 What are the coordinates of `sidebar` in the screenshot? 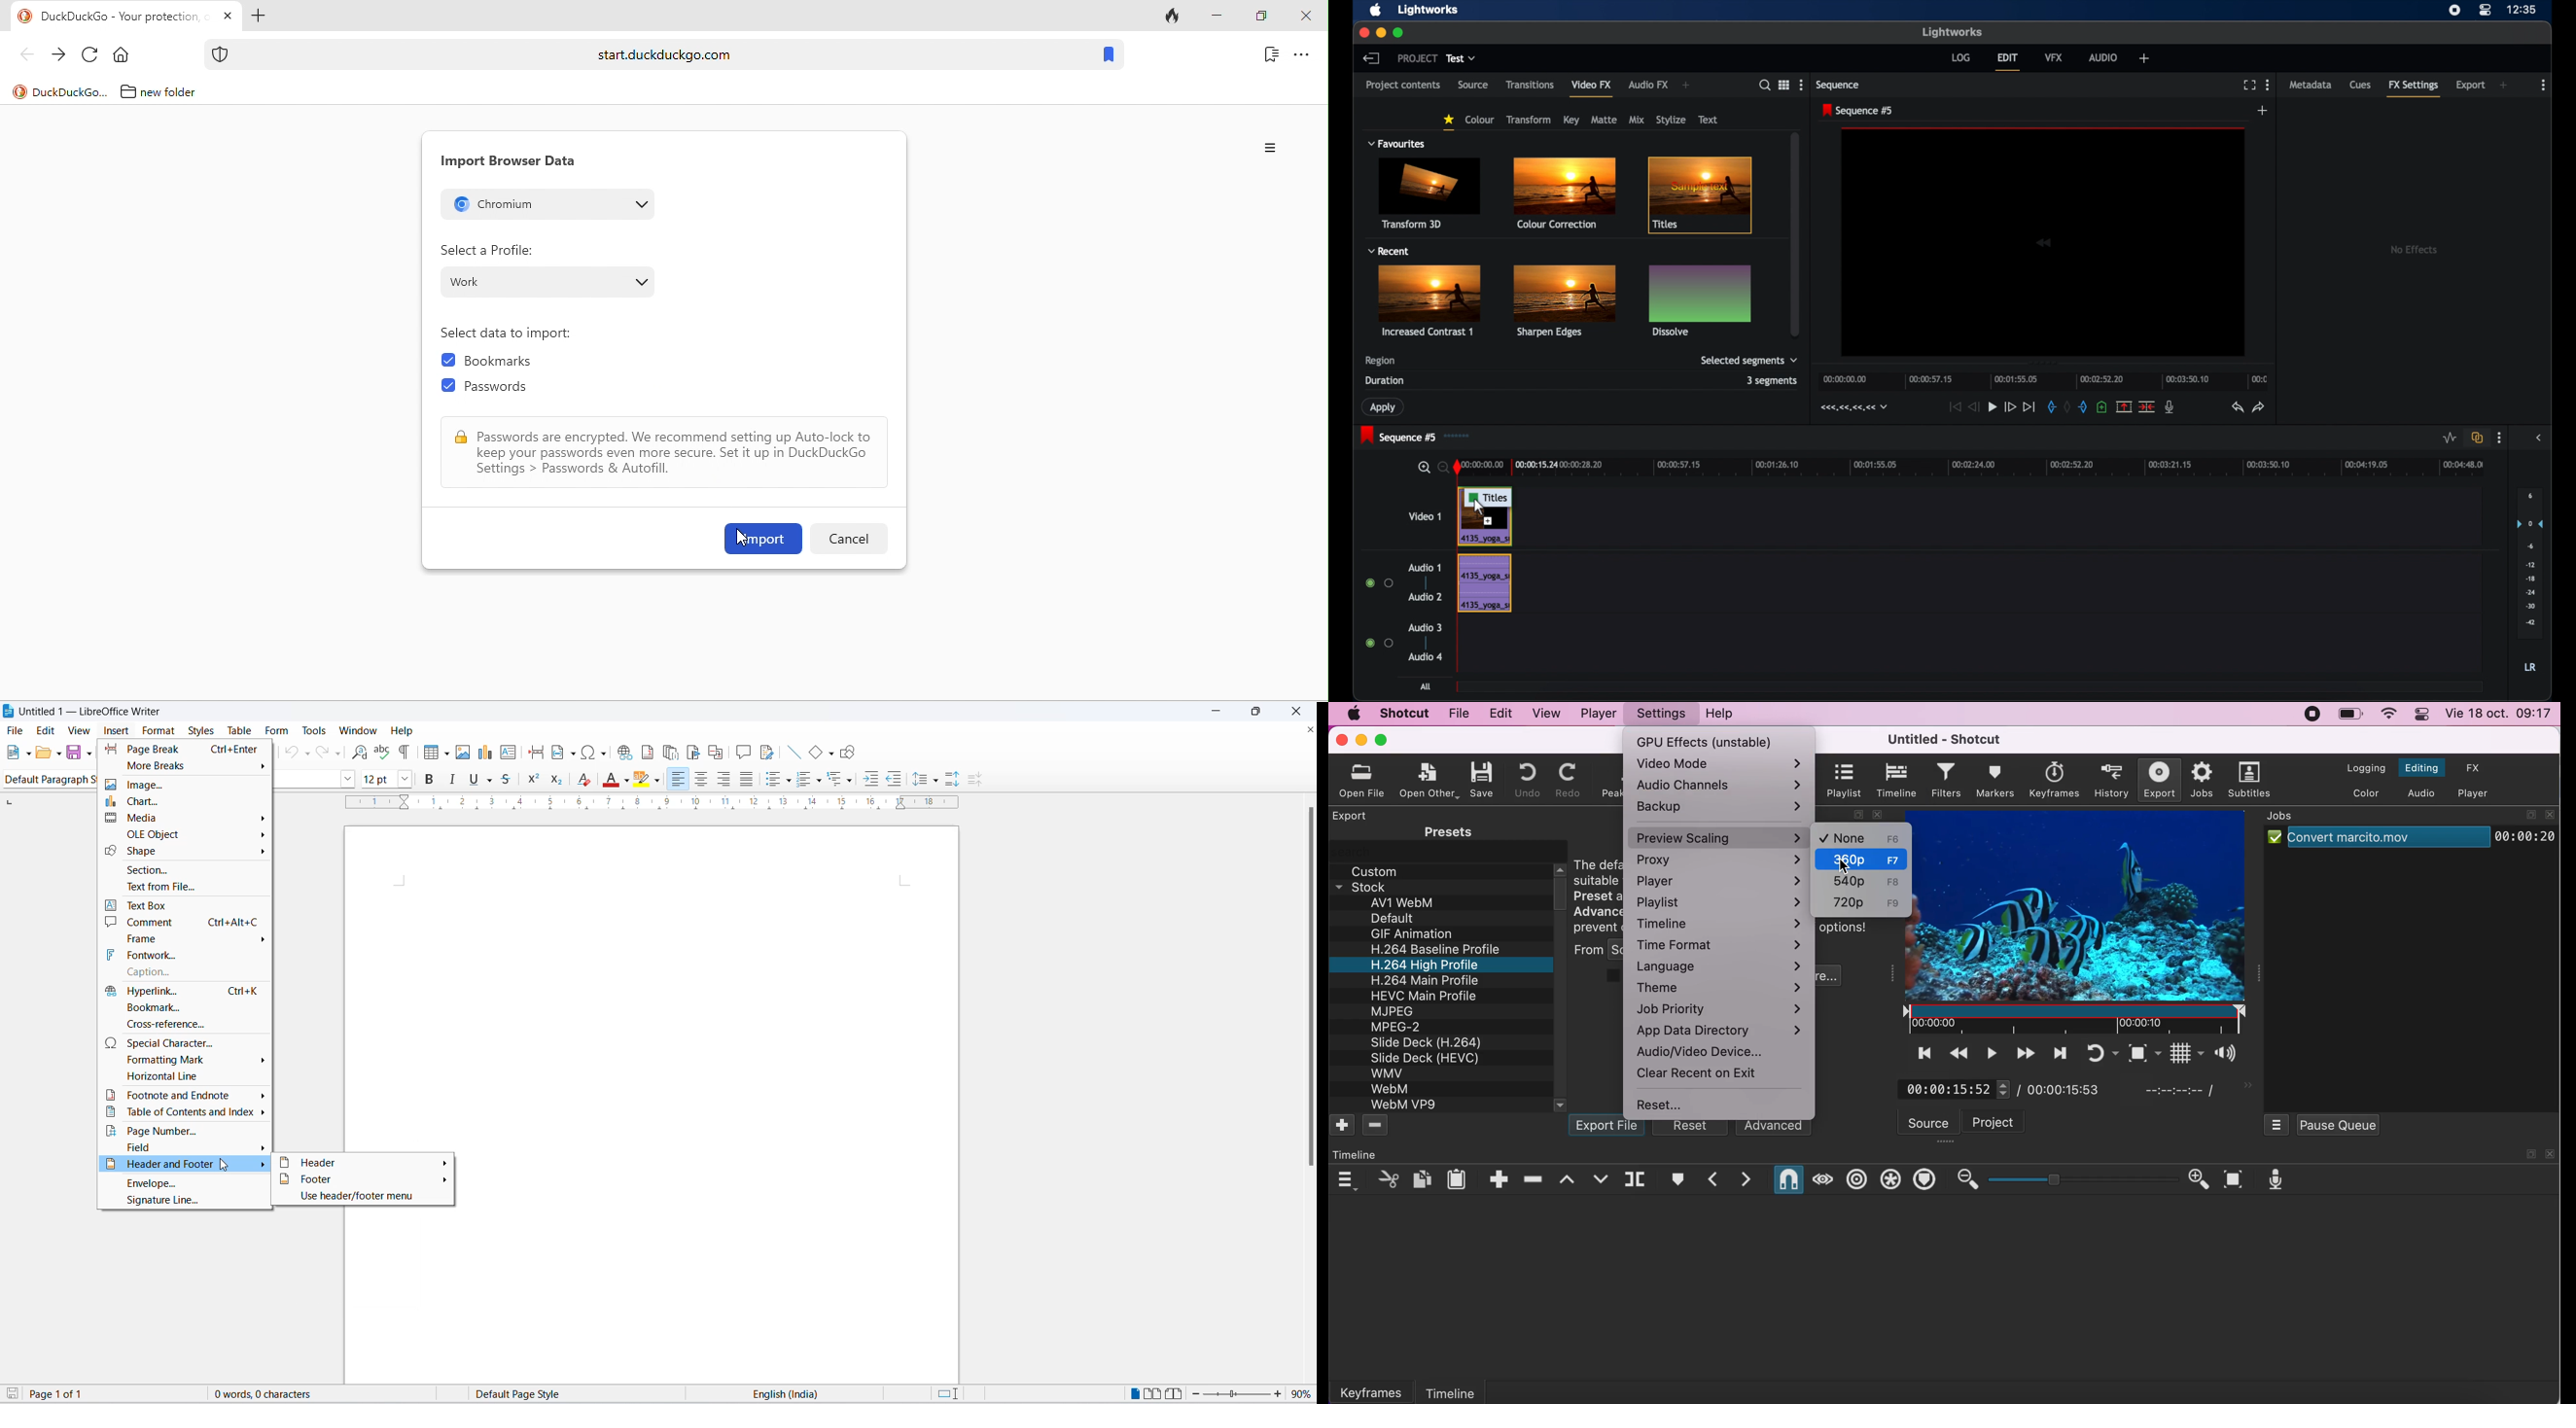 It's located at (2538, 437).